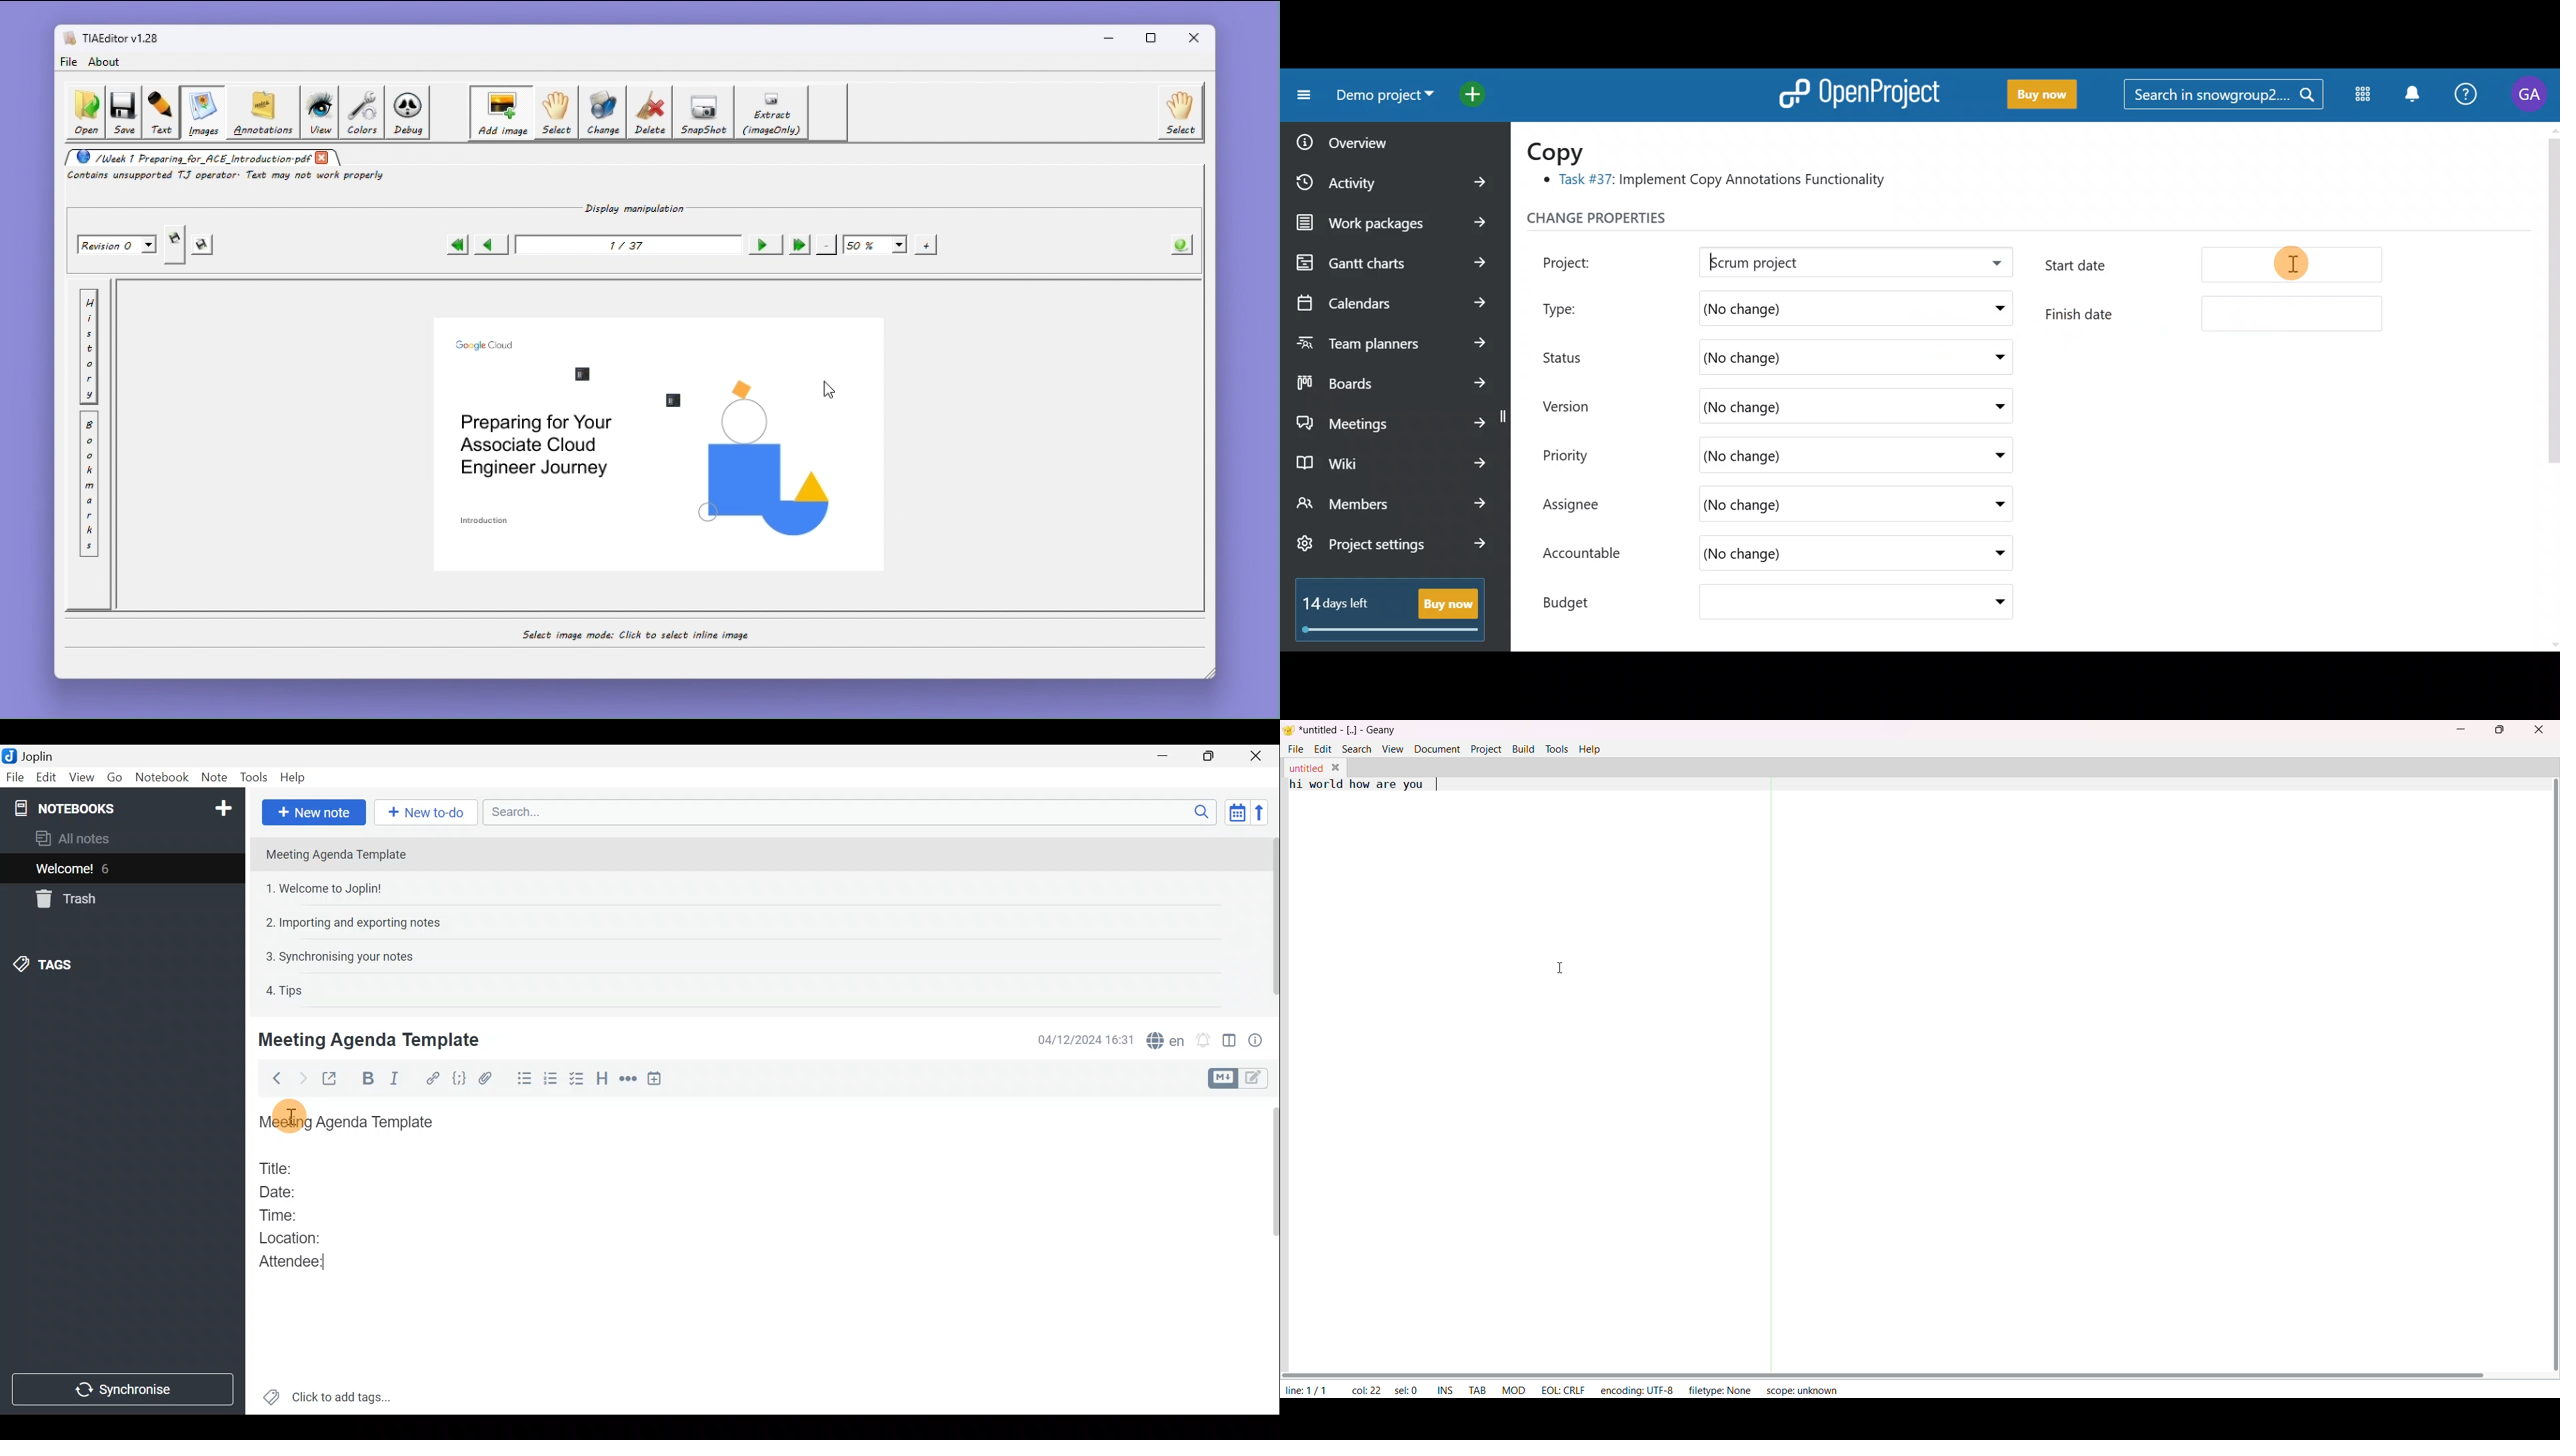 The width and height of the screenshot is (2576, 1456). What do you see at coordinates (291, 1119) in the screenshot?
I see `` at bounding box center [291, 1119].